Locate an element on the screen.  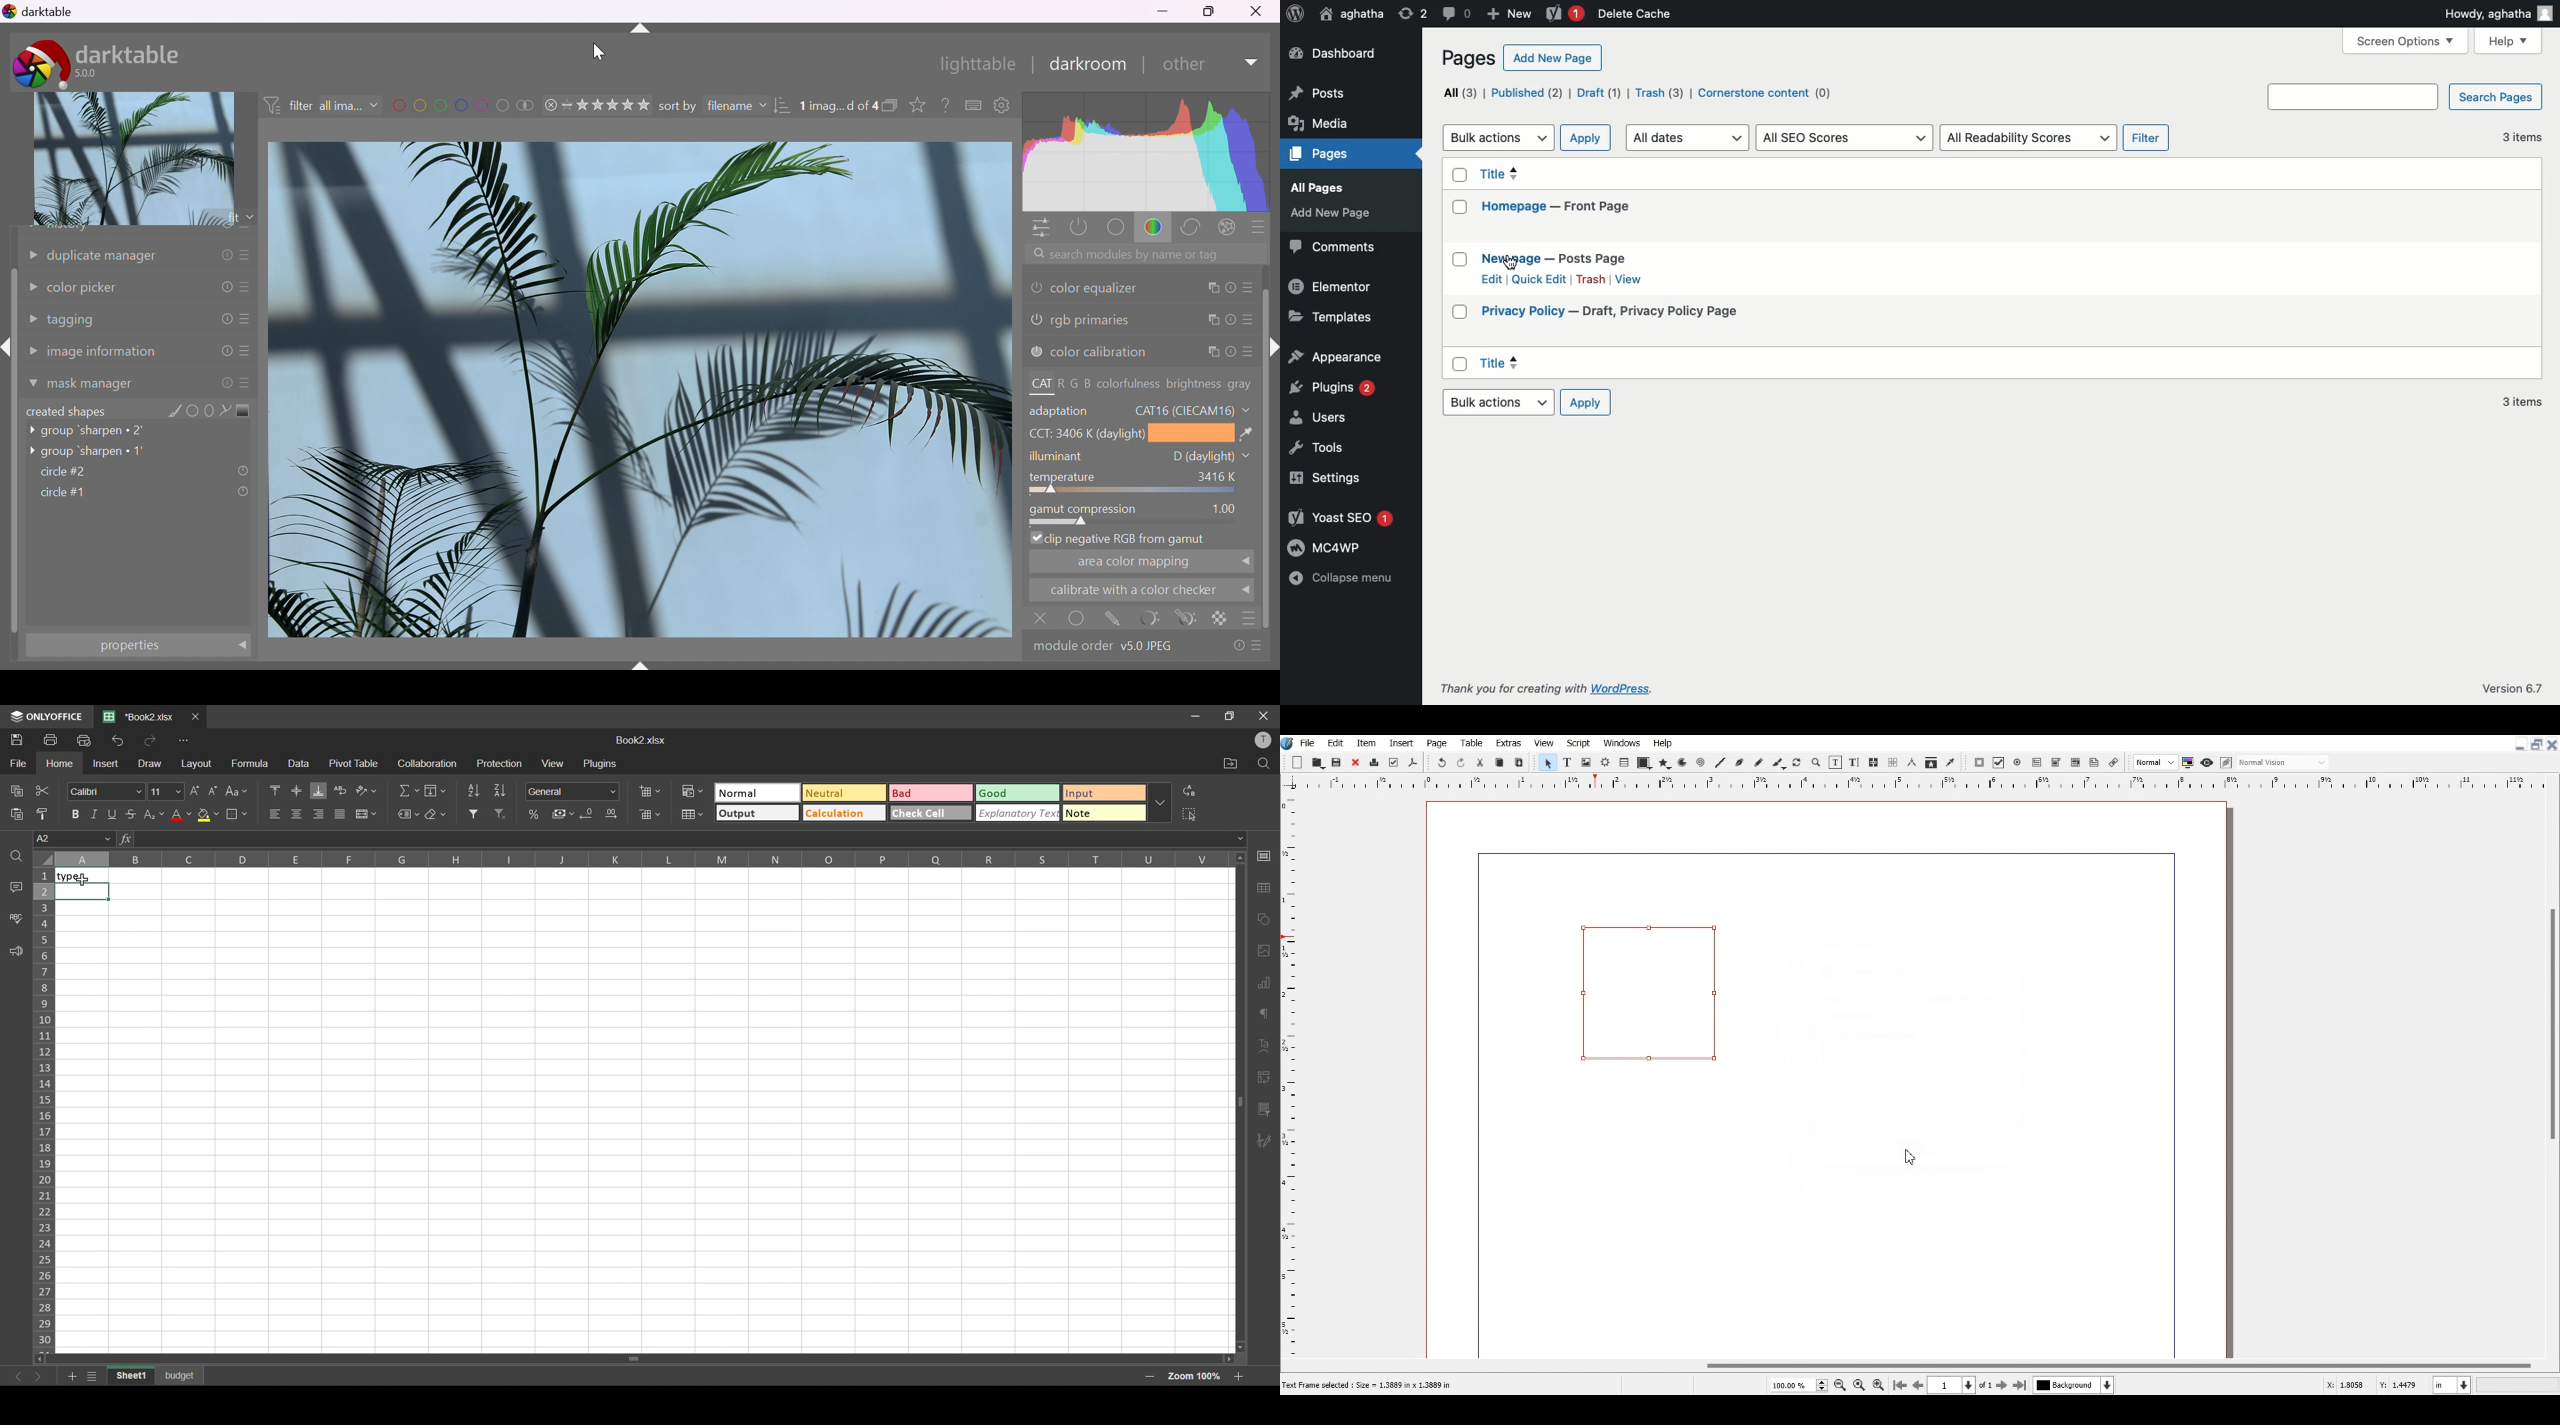
cursor is located at coordinates (85, 881).